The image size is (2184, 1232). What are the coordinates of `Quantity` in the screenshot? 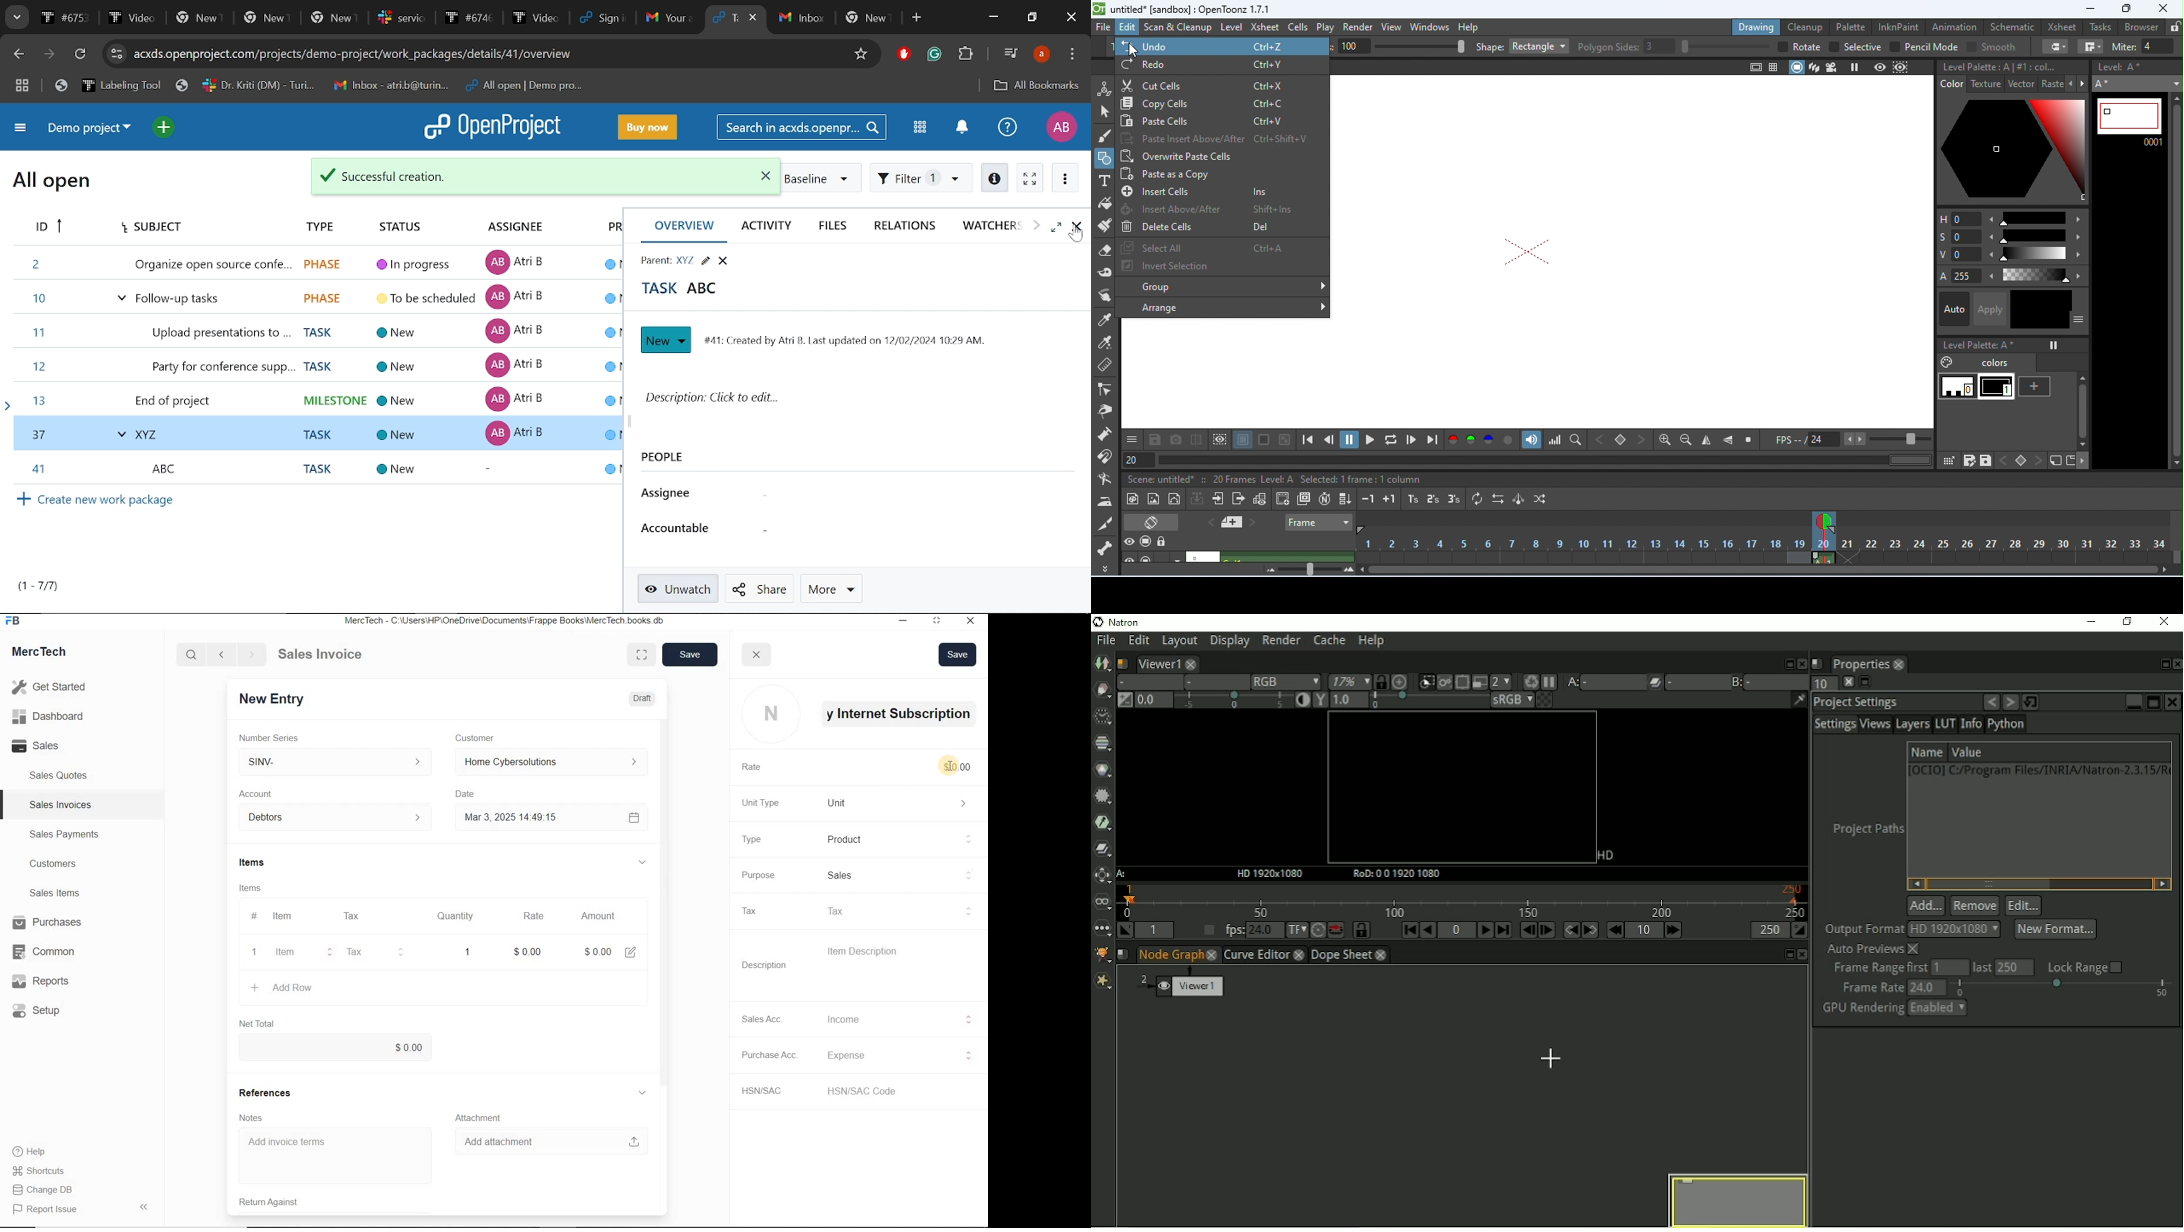 It's located at (456, 916).